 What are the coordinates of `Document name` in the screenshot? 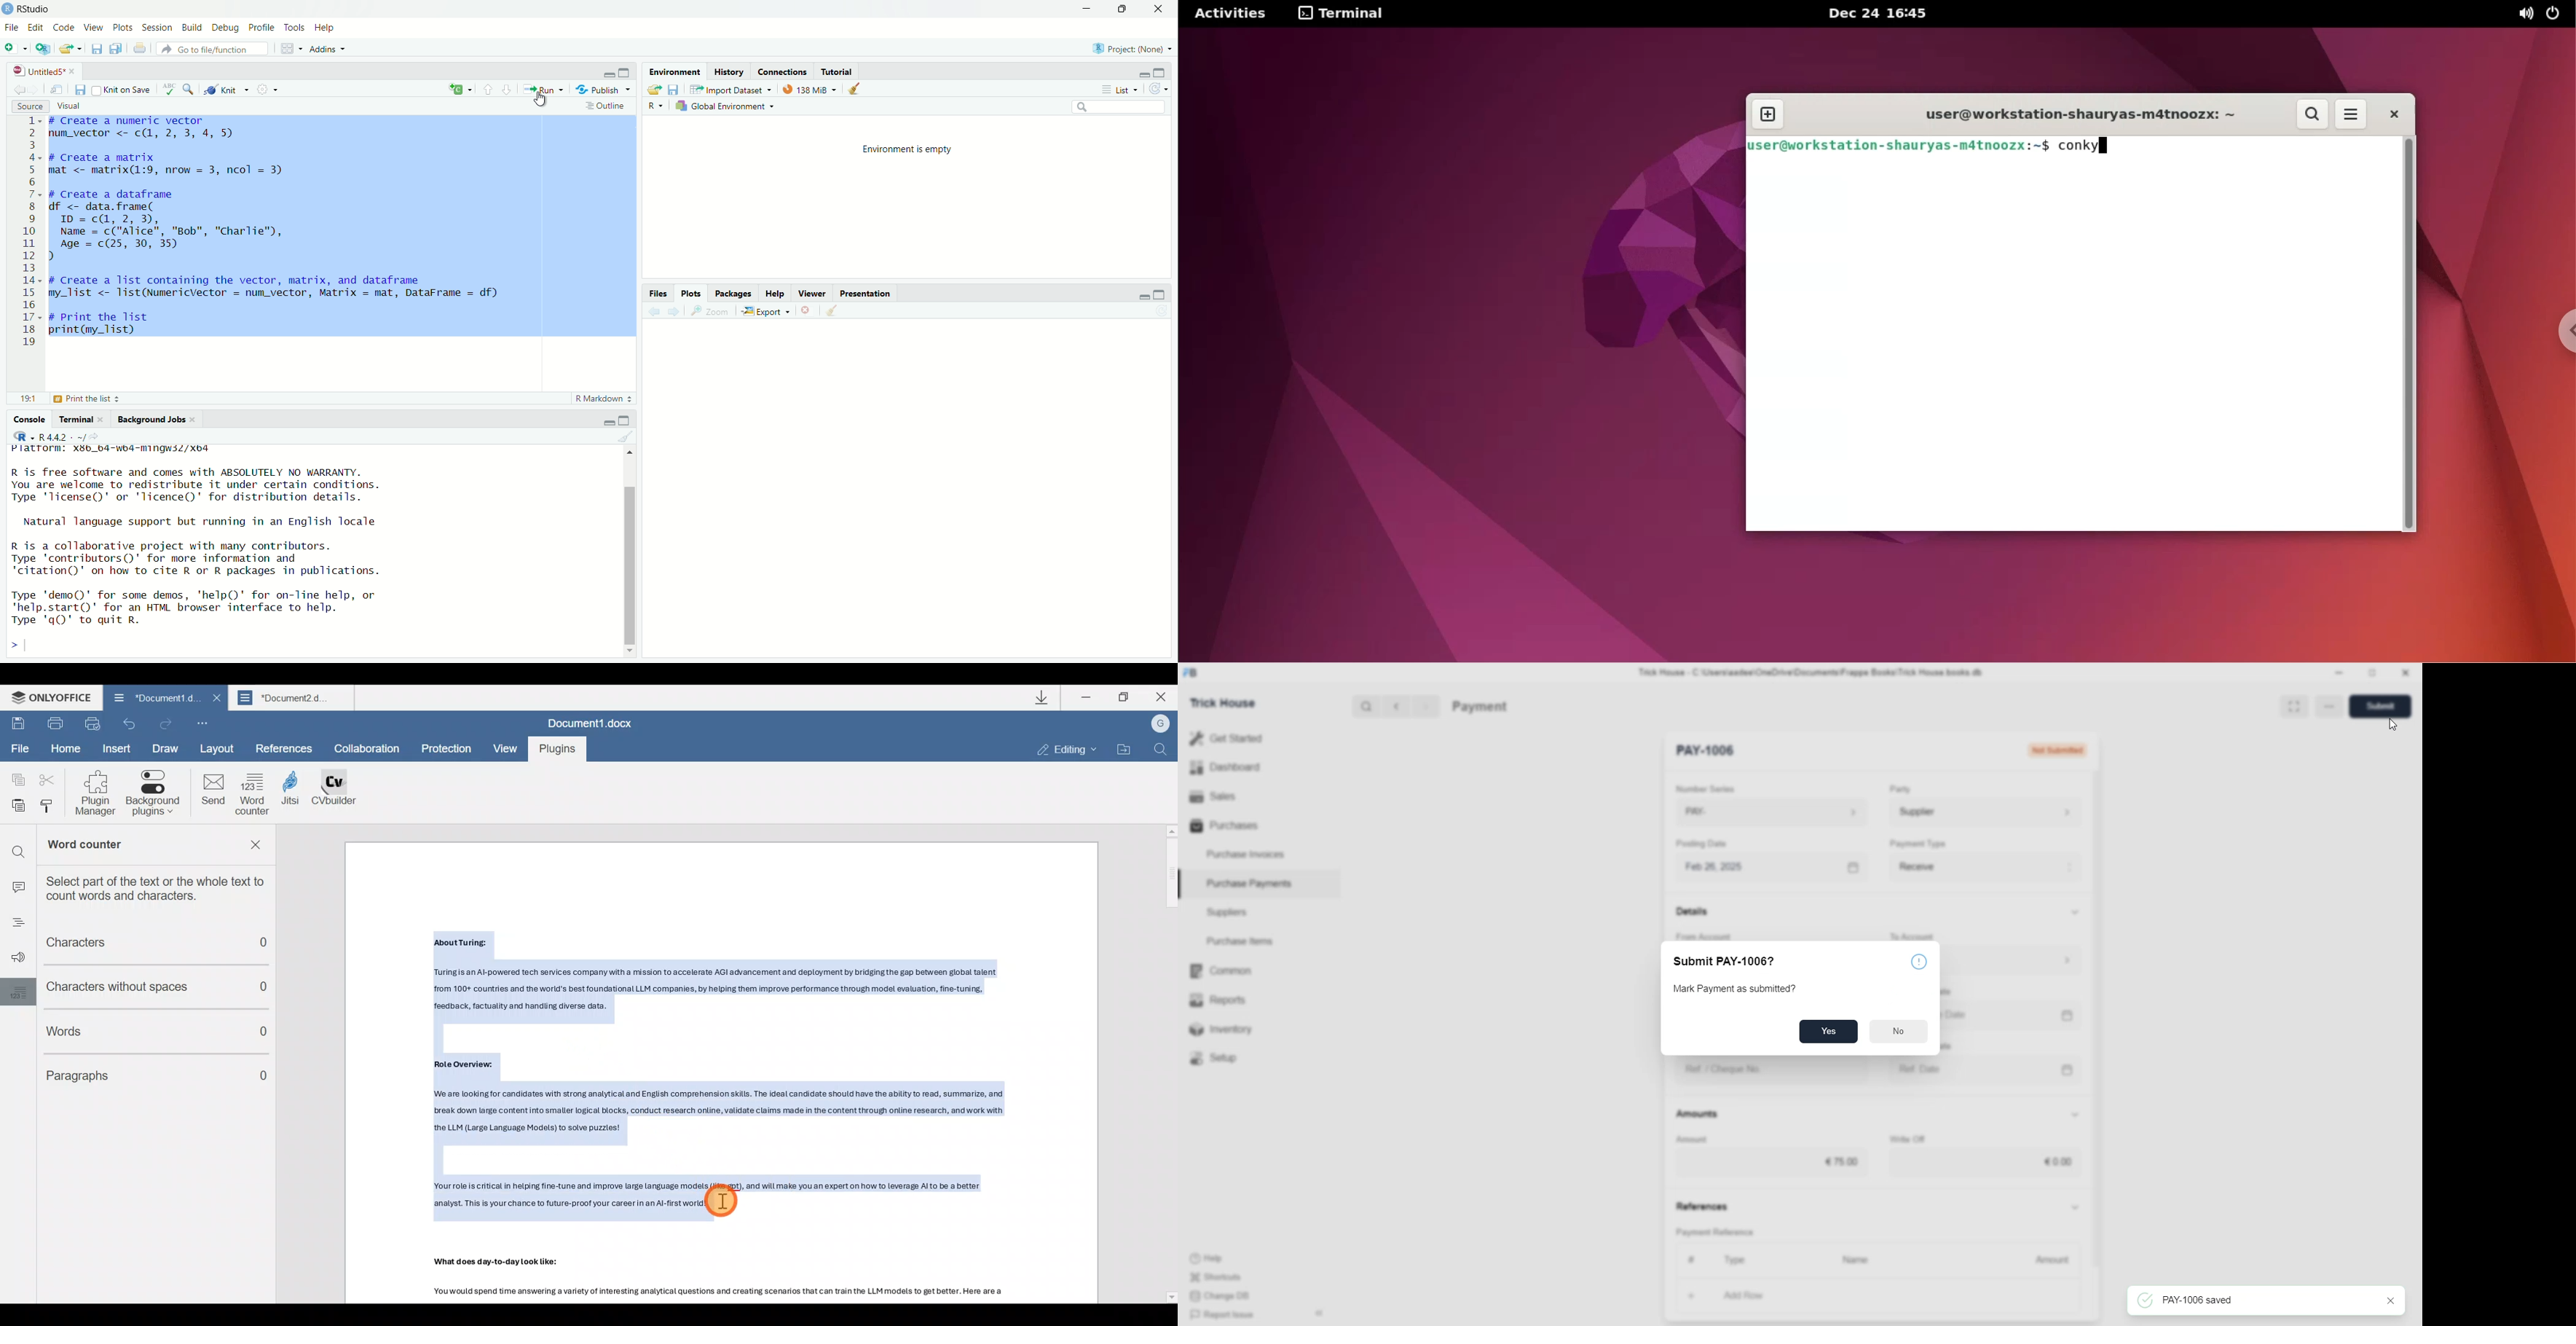 It's located at (158, 697).